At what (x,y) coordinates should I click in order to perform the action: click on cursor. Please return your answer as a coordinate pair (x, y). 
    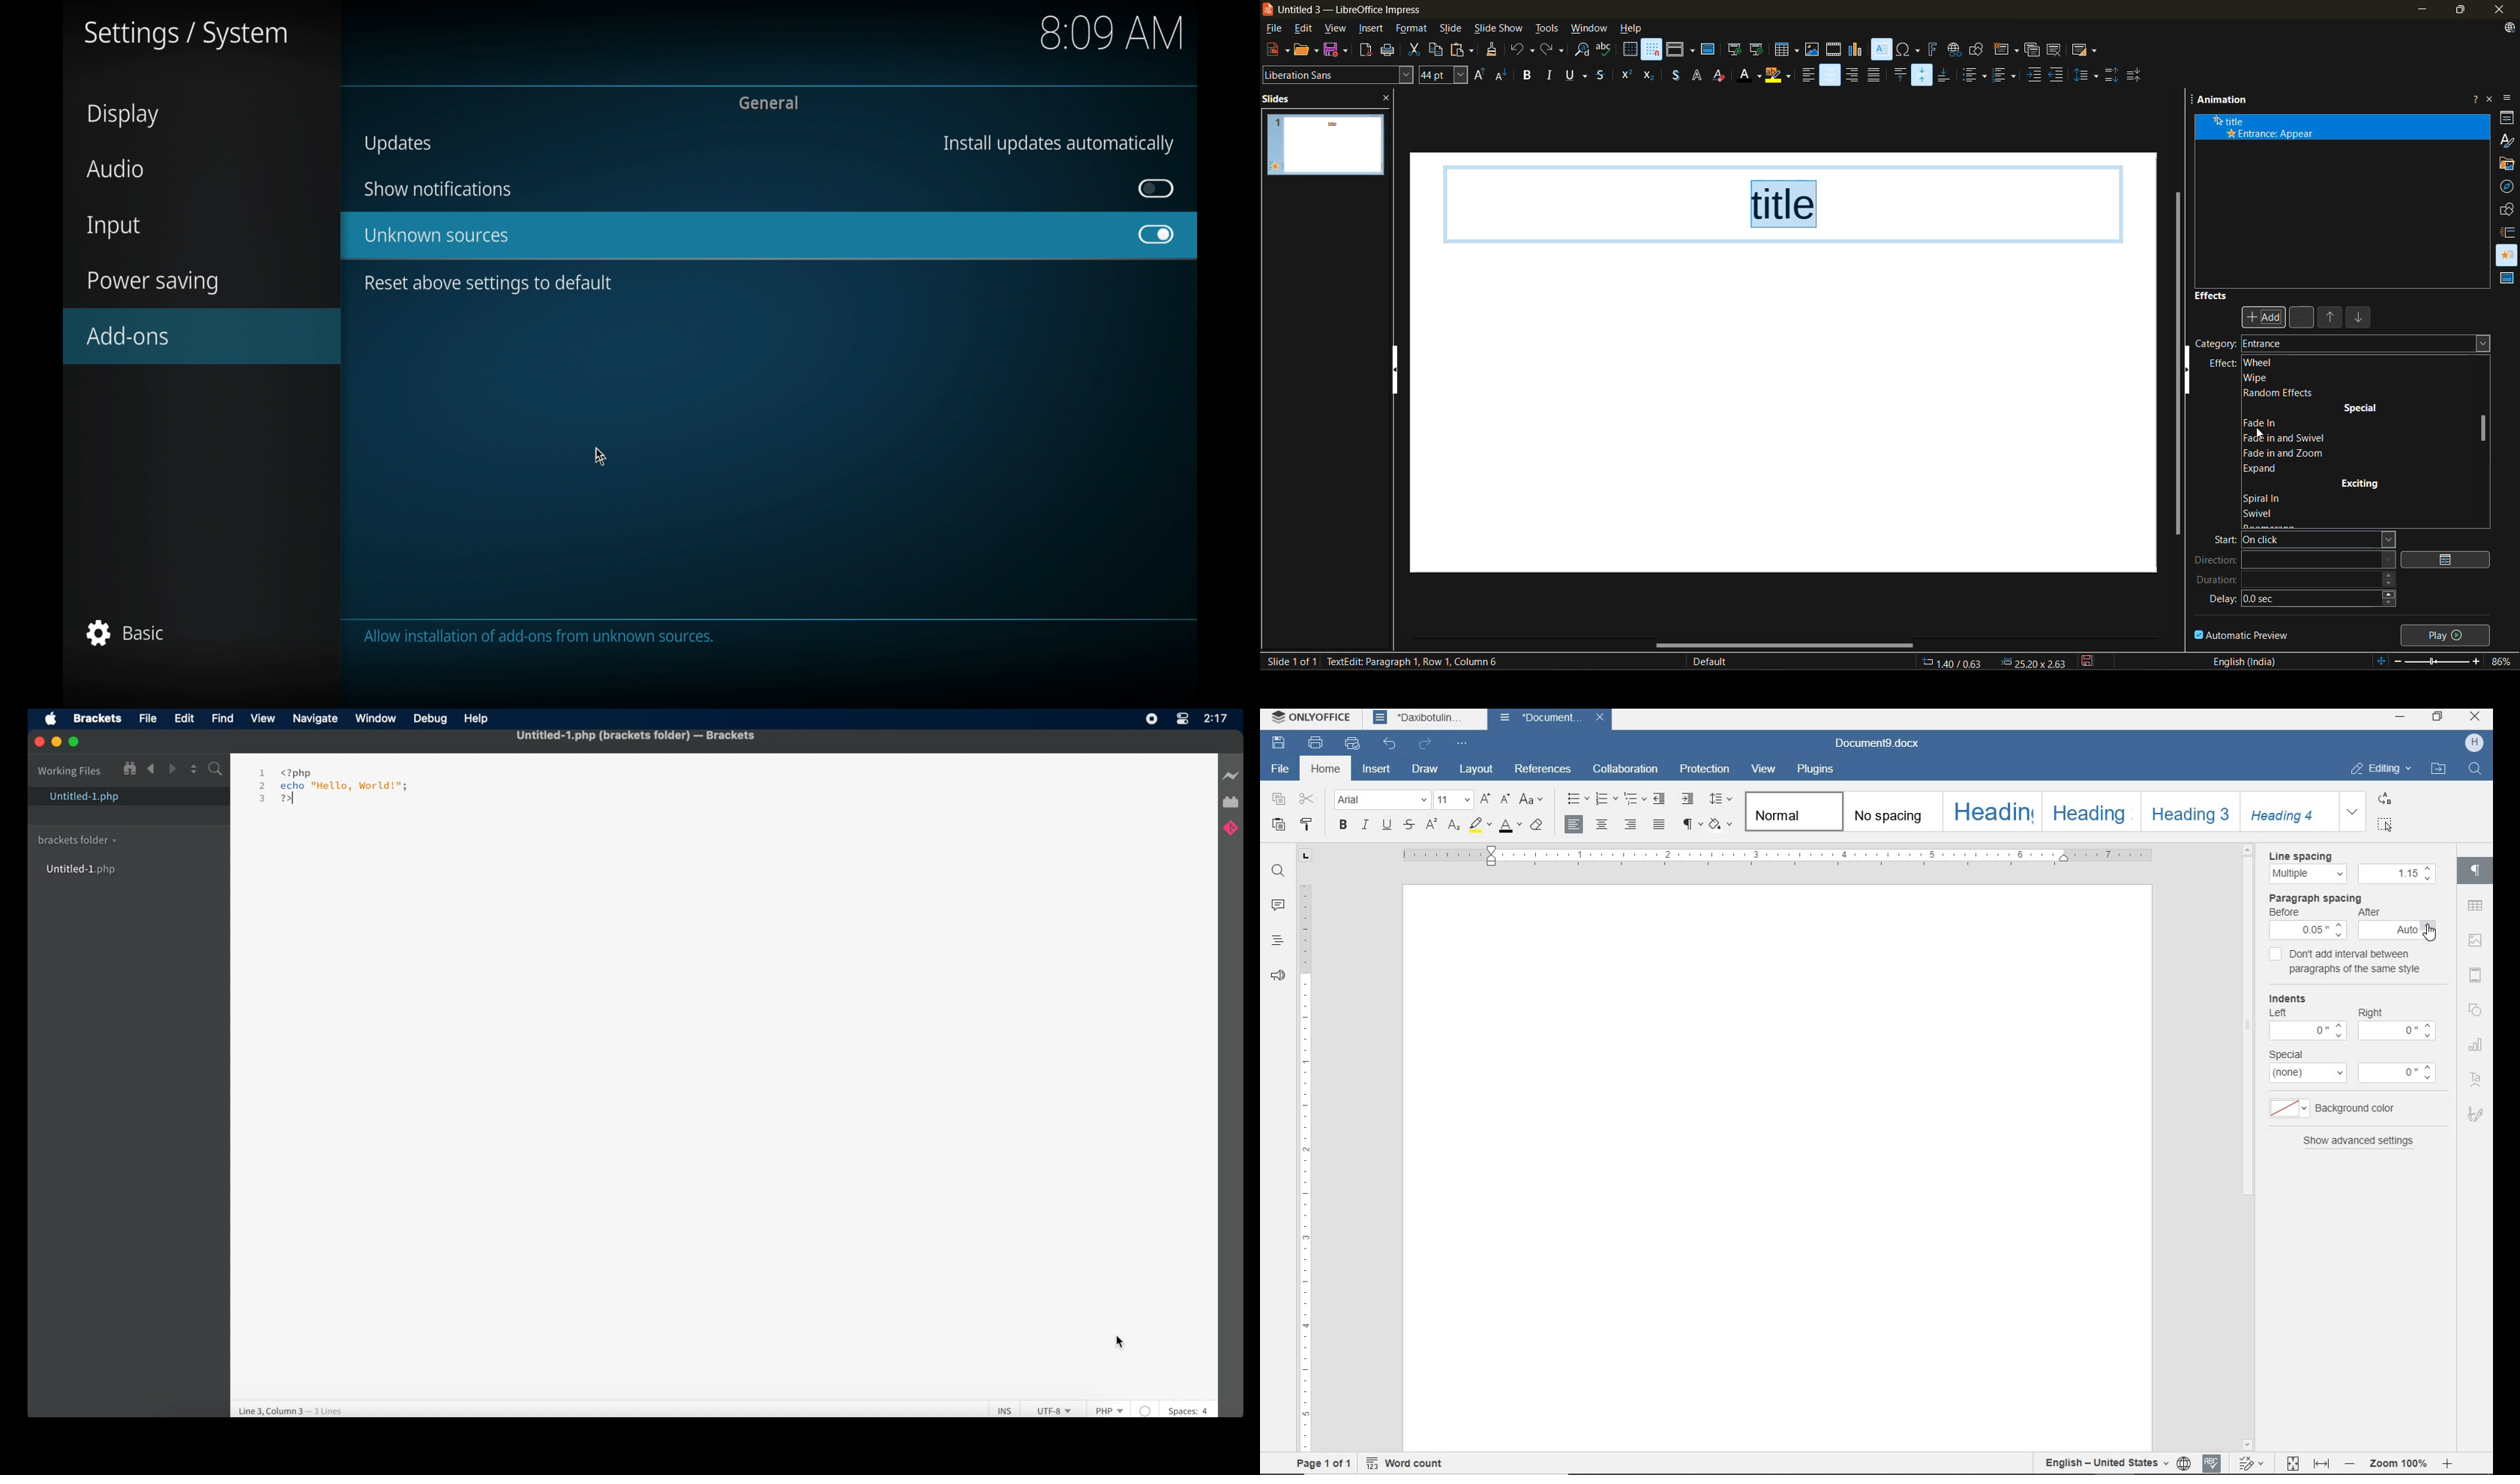
    Looking at the image, I should click on (2430, 933).